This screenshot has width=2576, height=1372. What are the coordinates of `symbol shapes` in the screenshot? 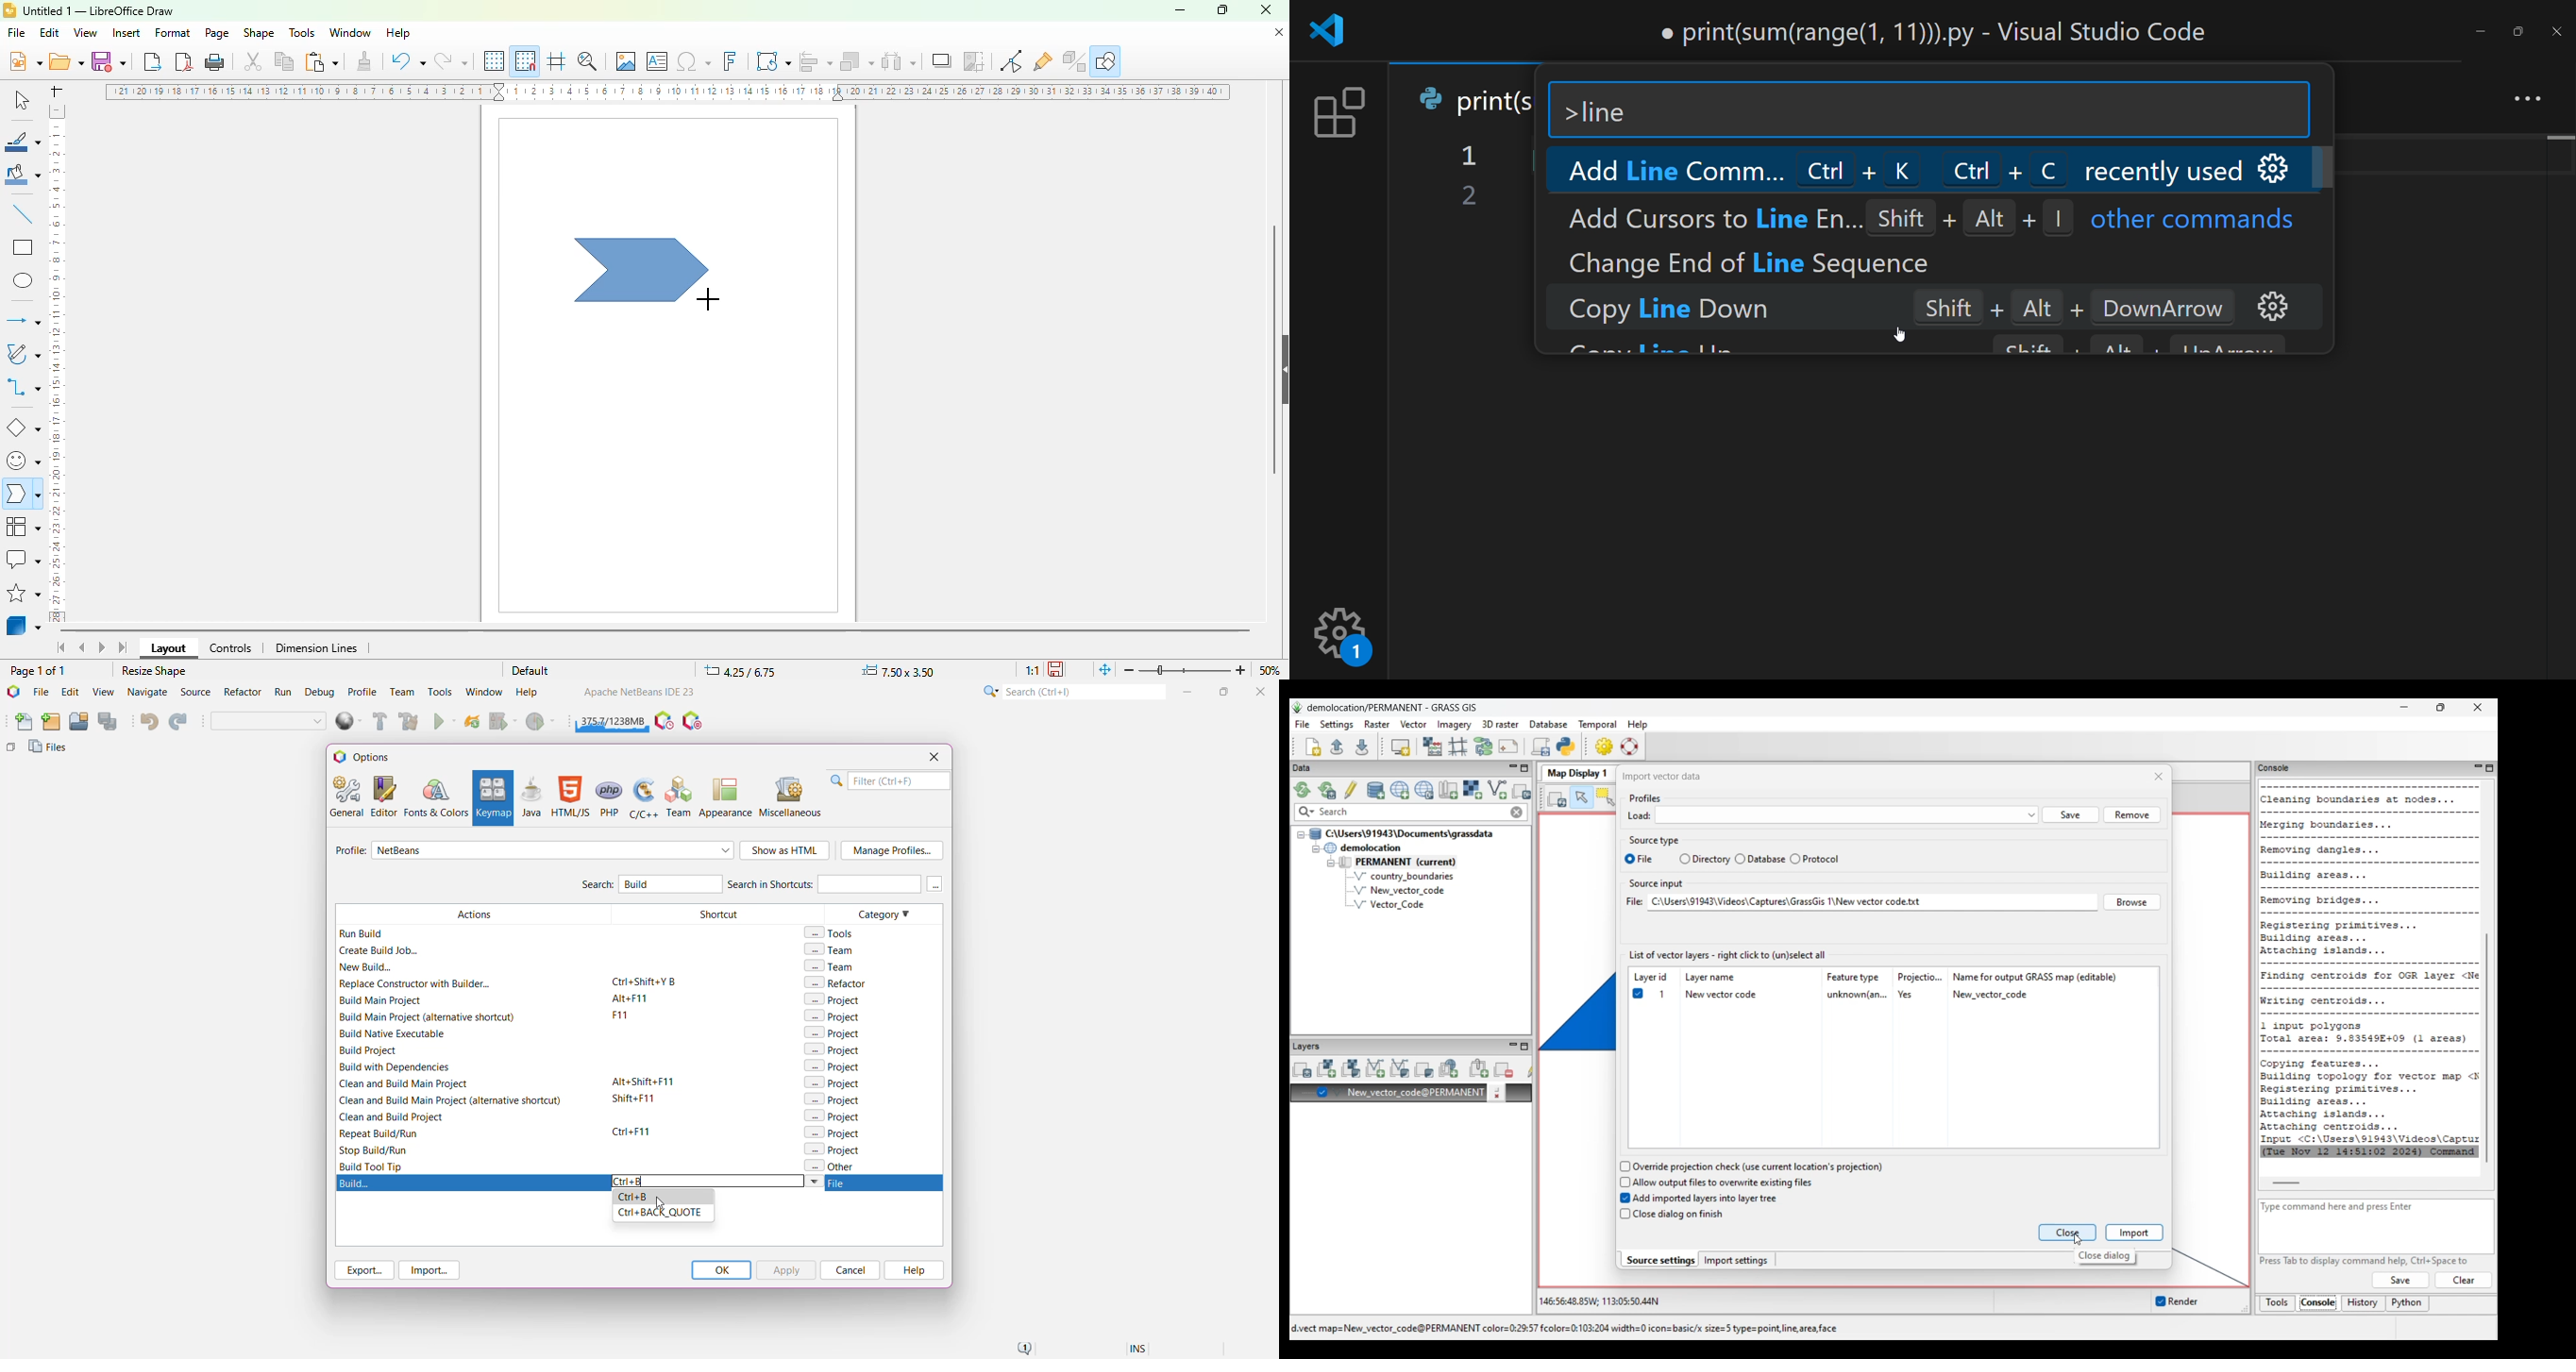 It's located at (22, 461).